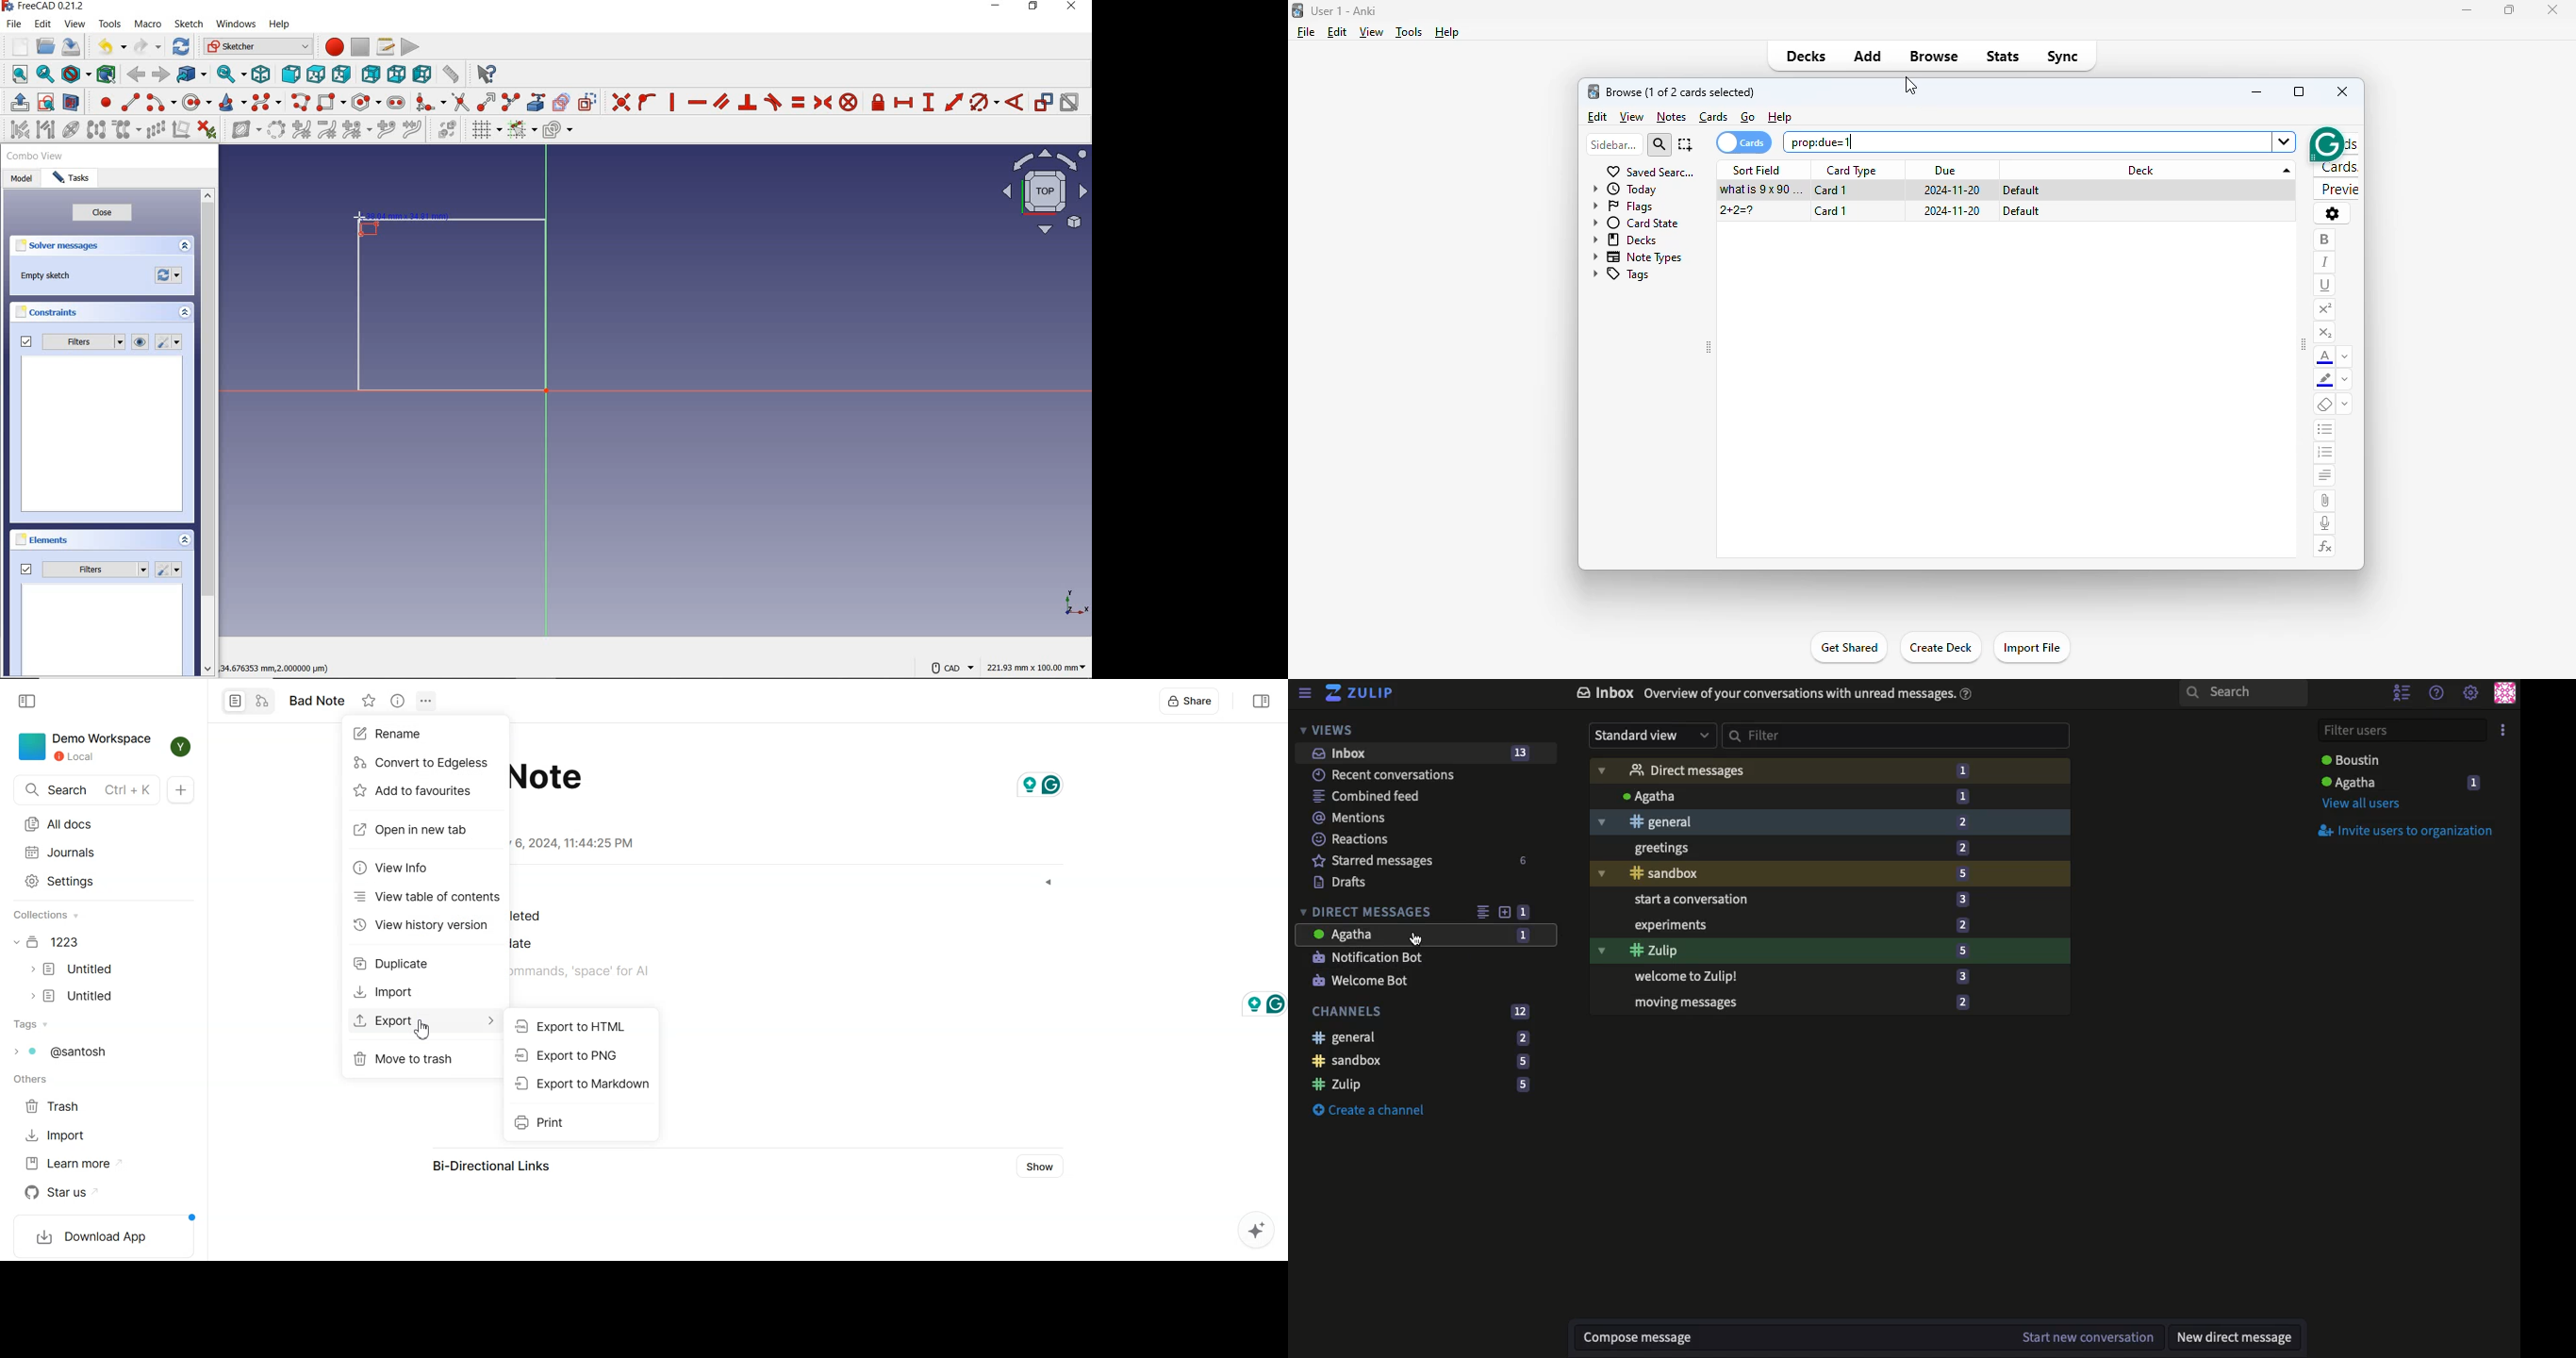 Image resolution: width=2576 pixels, height=1372 pixels. Describe the element at coordinates (2241, 694) in the screenshot. I see `Search` at that location.